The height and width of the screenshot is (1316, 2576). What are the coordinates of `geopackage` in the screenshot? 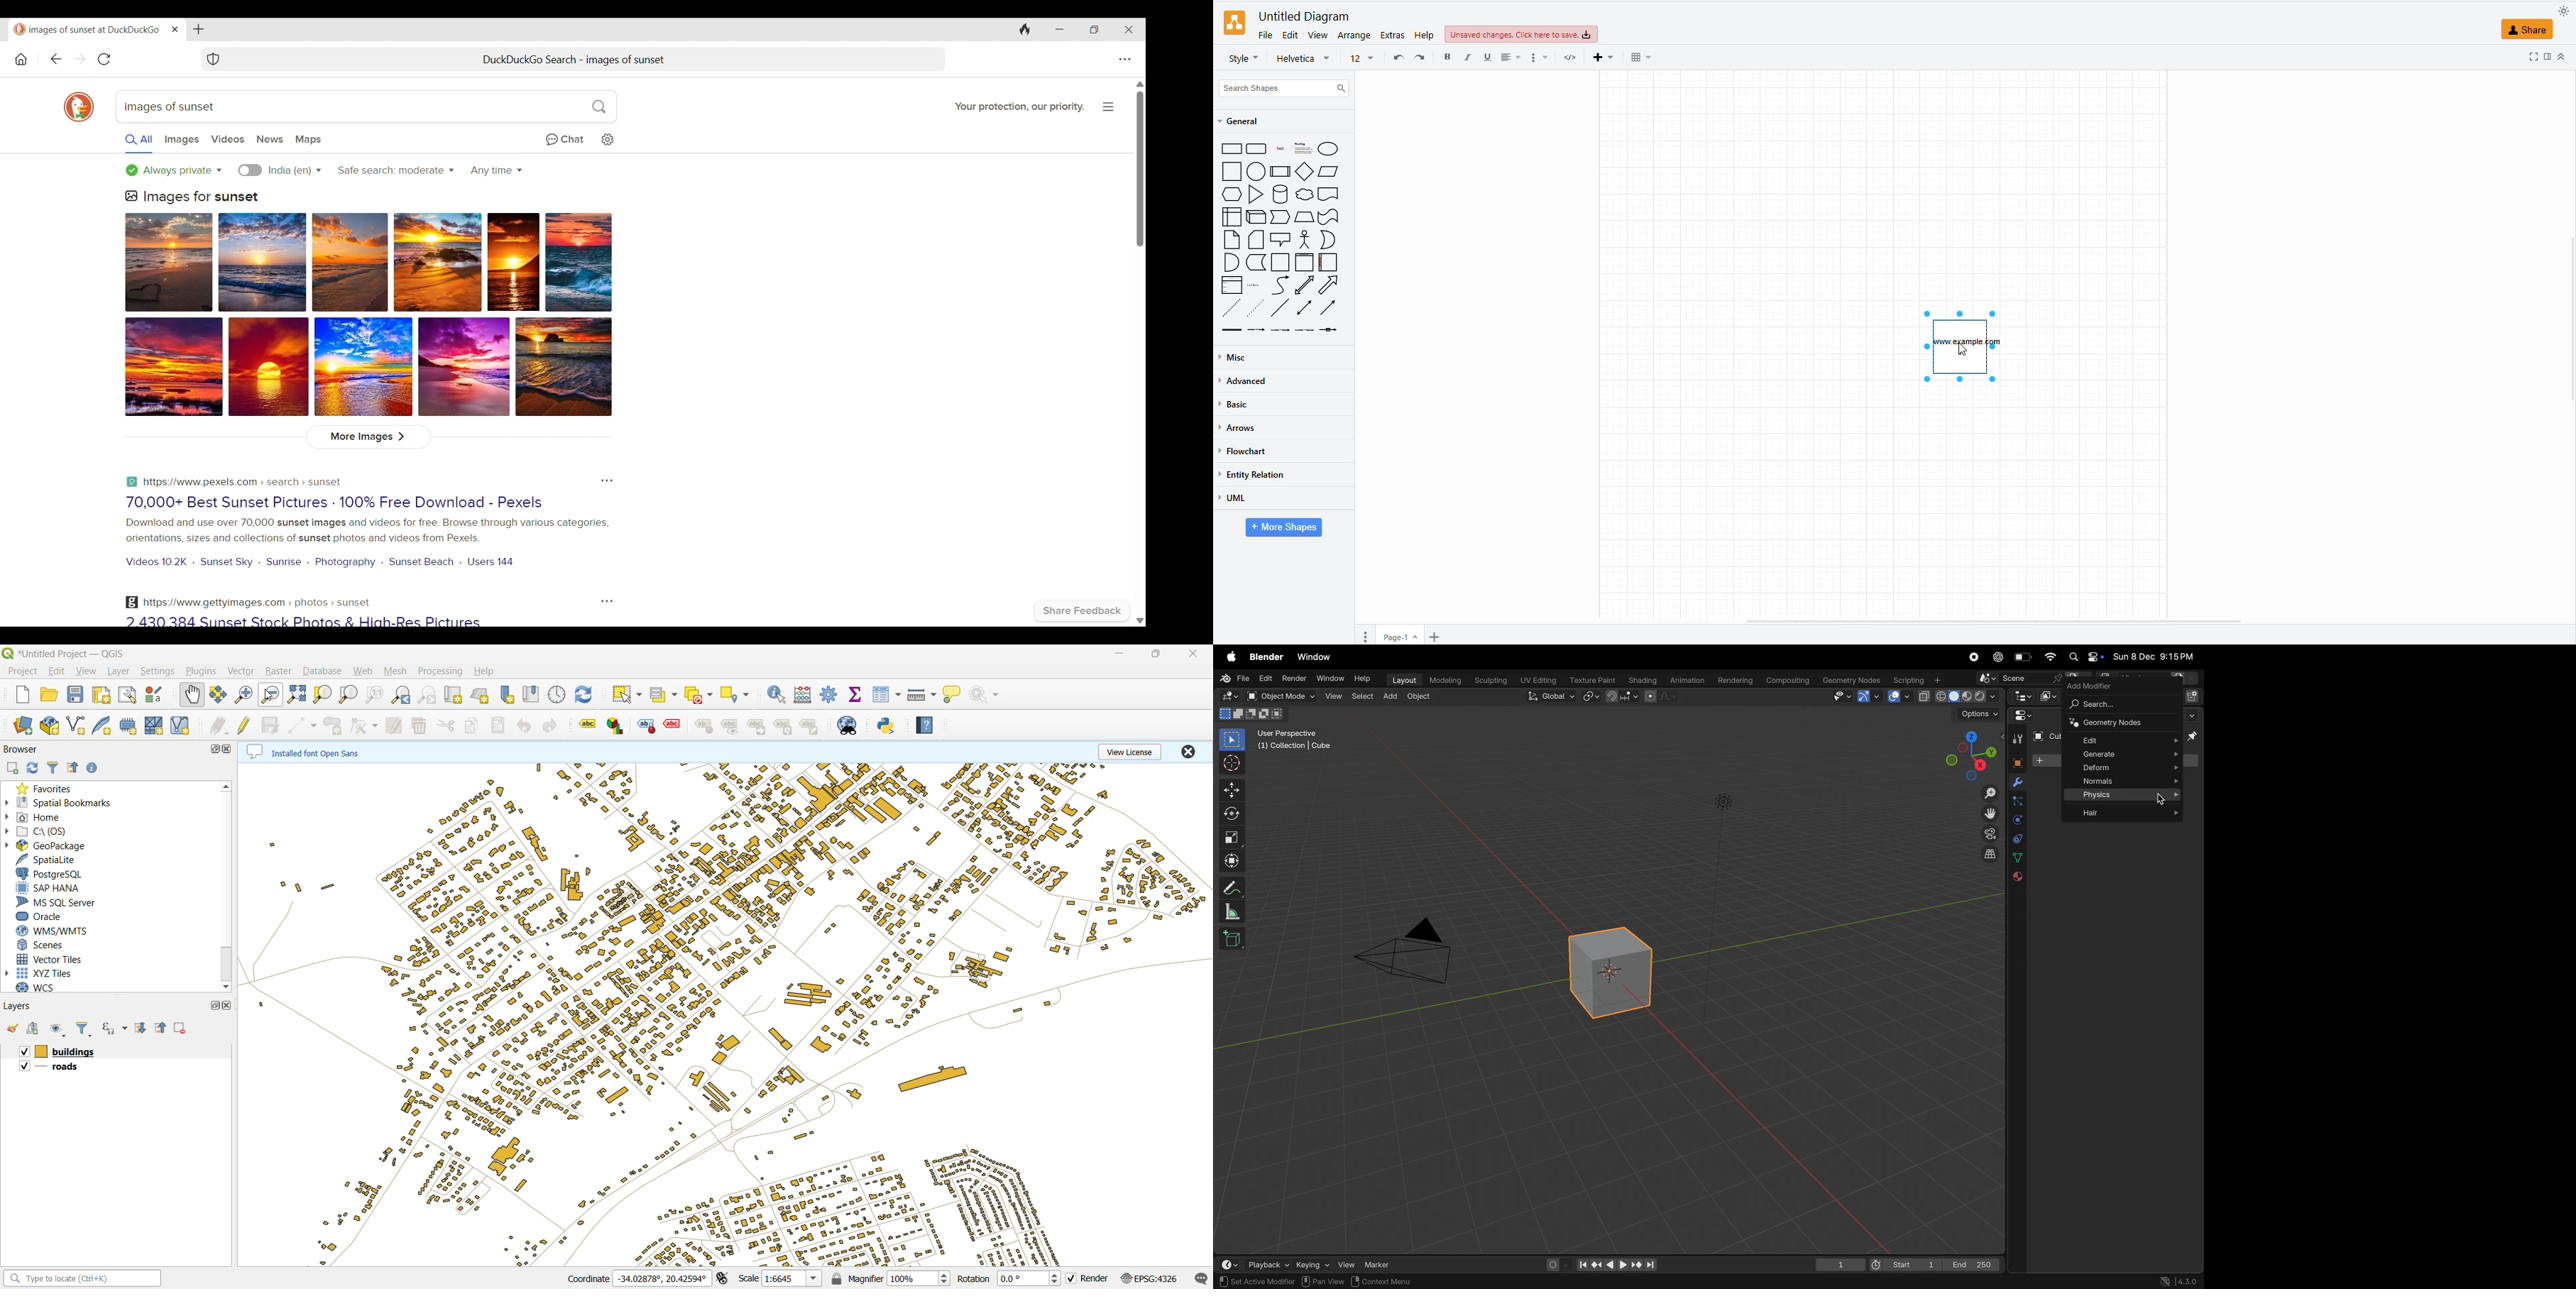 It's located at (48, 845).